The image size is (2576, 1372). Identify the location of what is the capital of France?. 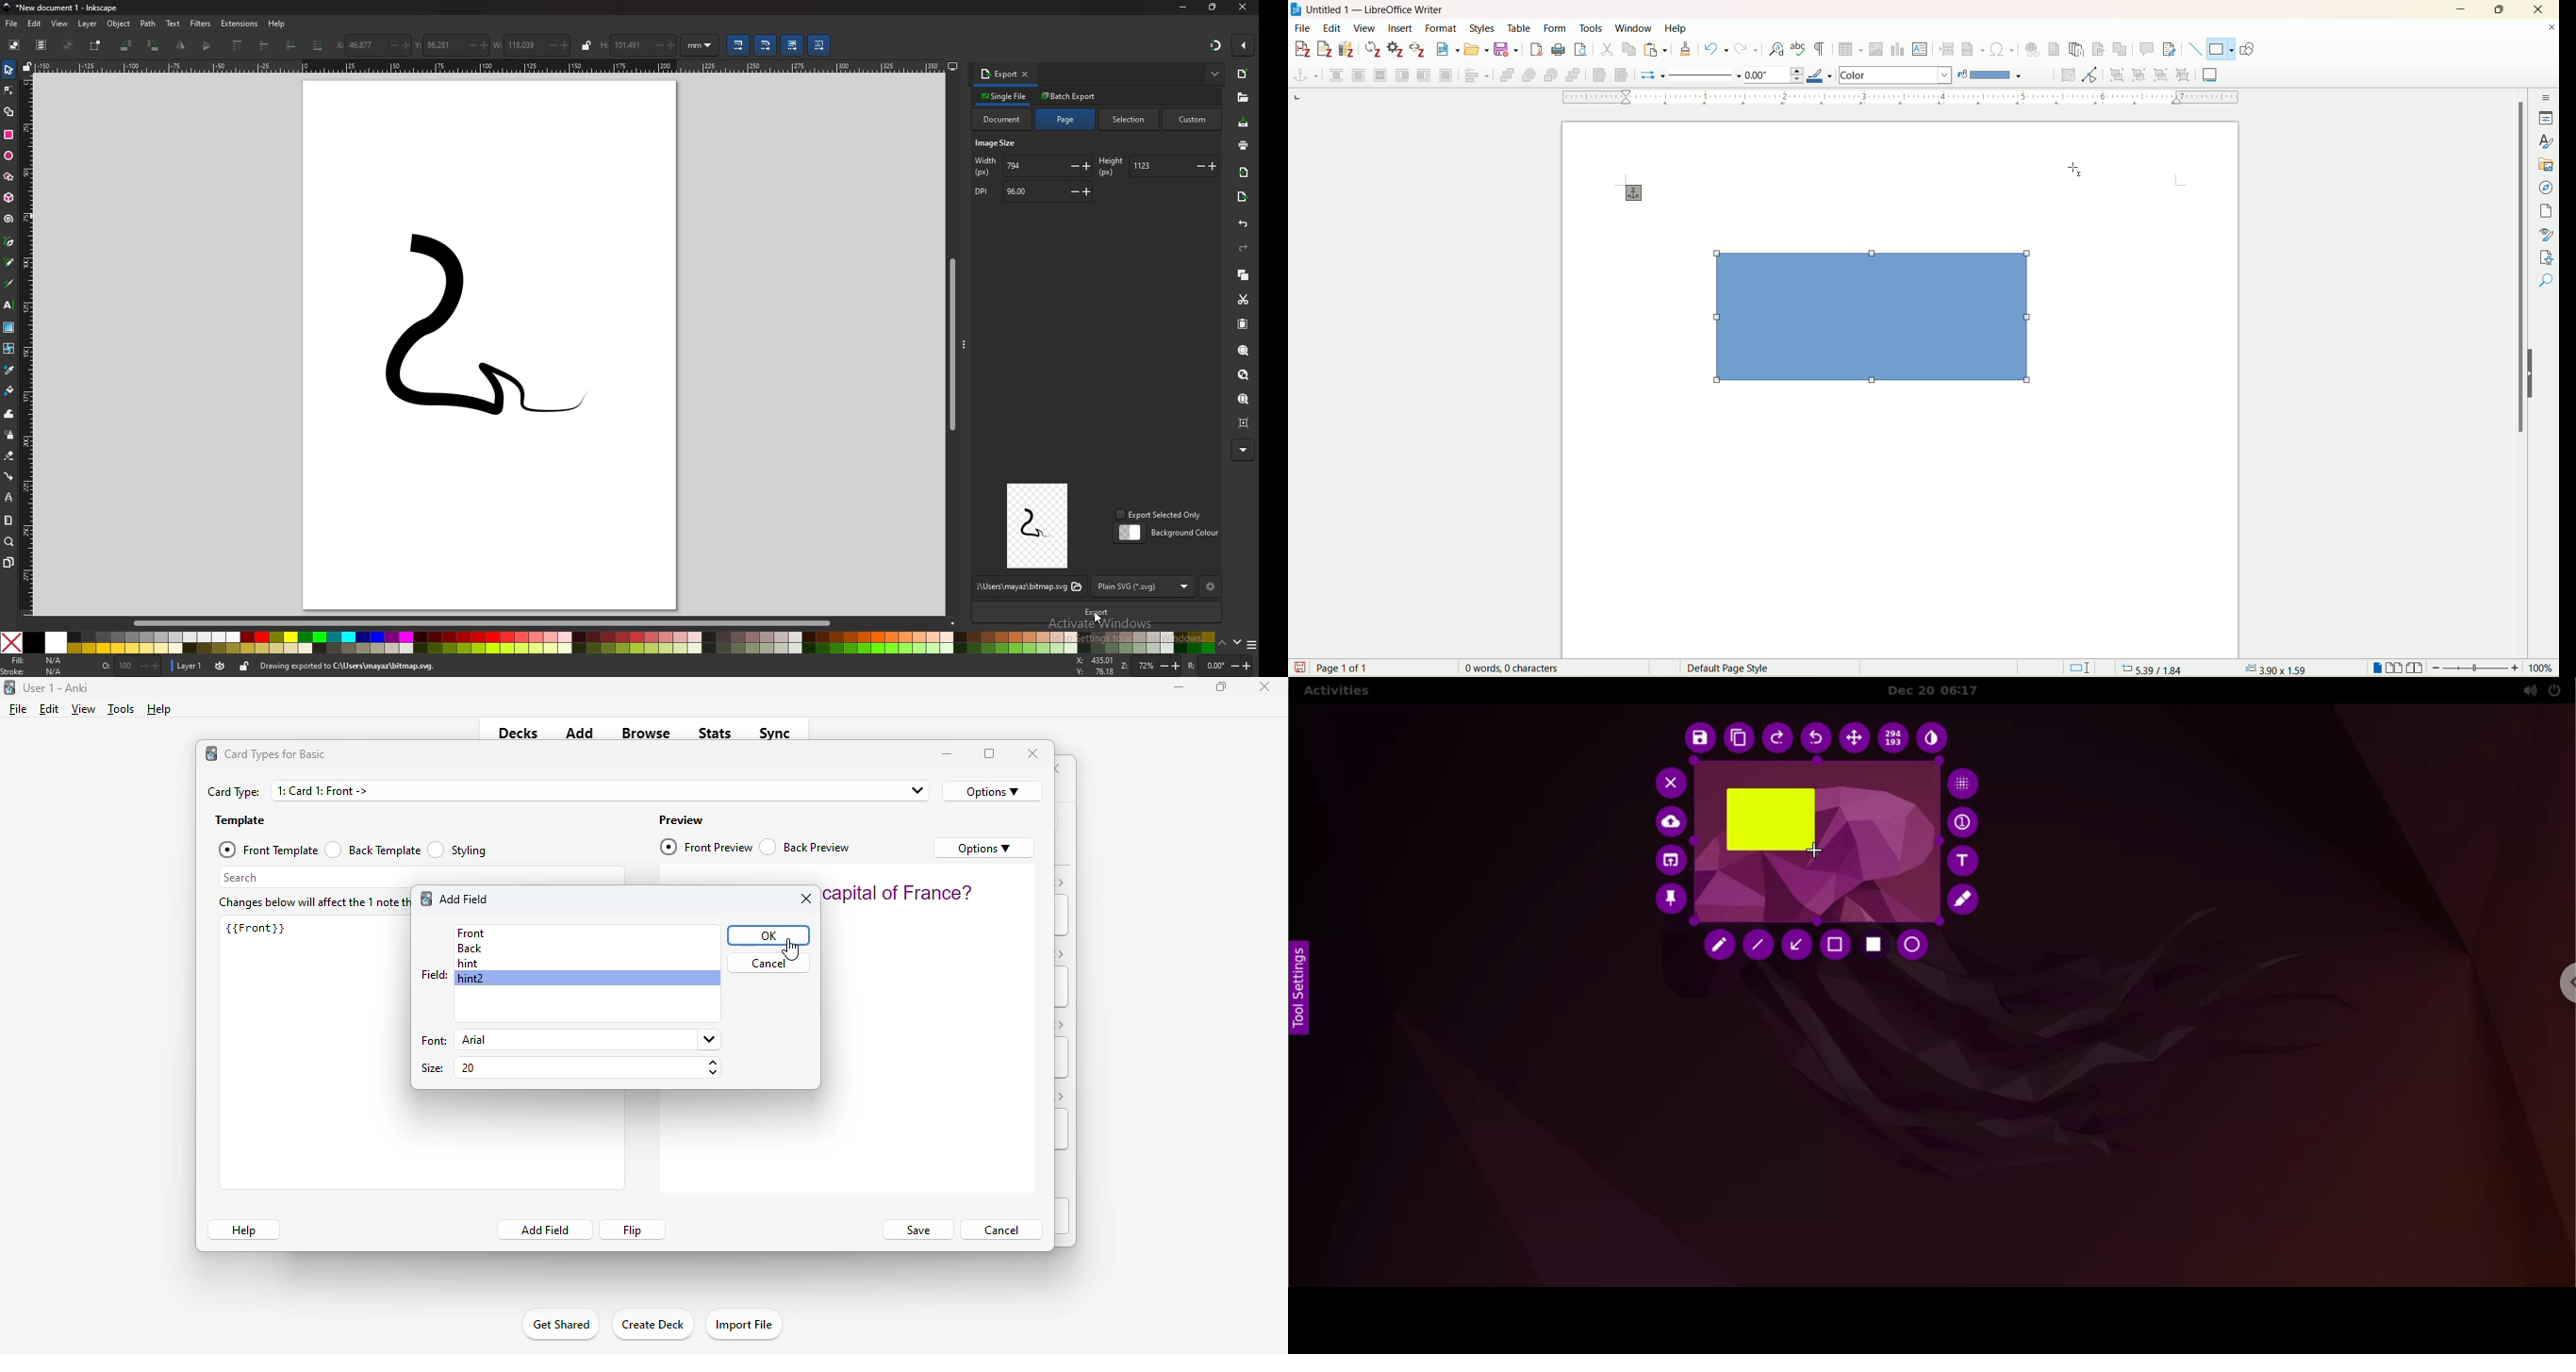
(899, 892).